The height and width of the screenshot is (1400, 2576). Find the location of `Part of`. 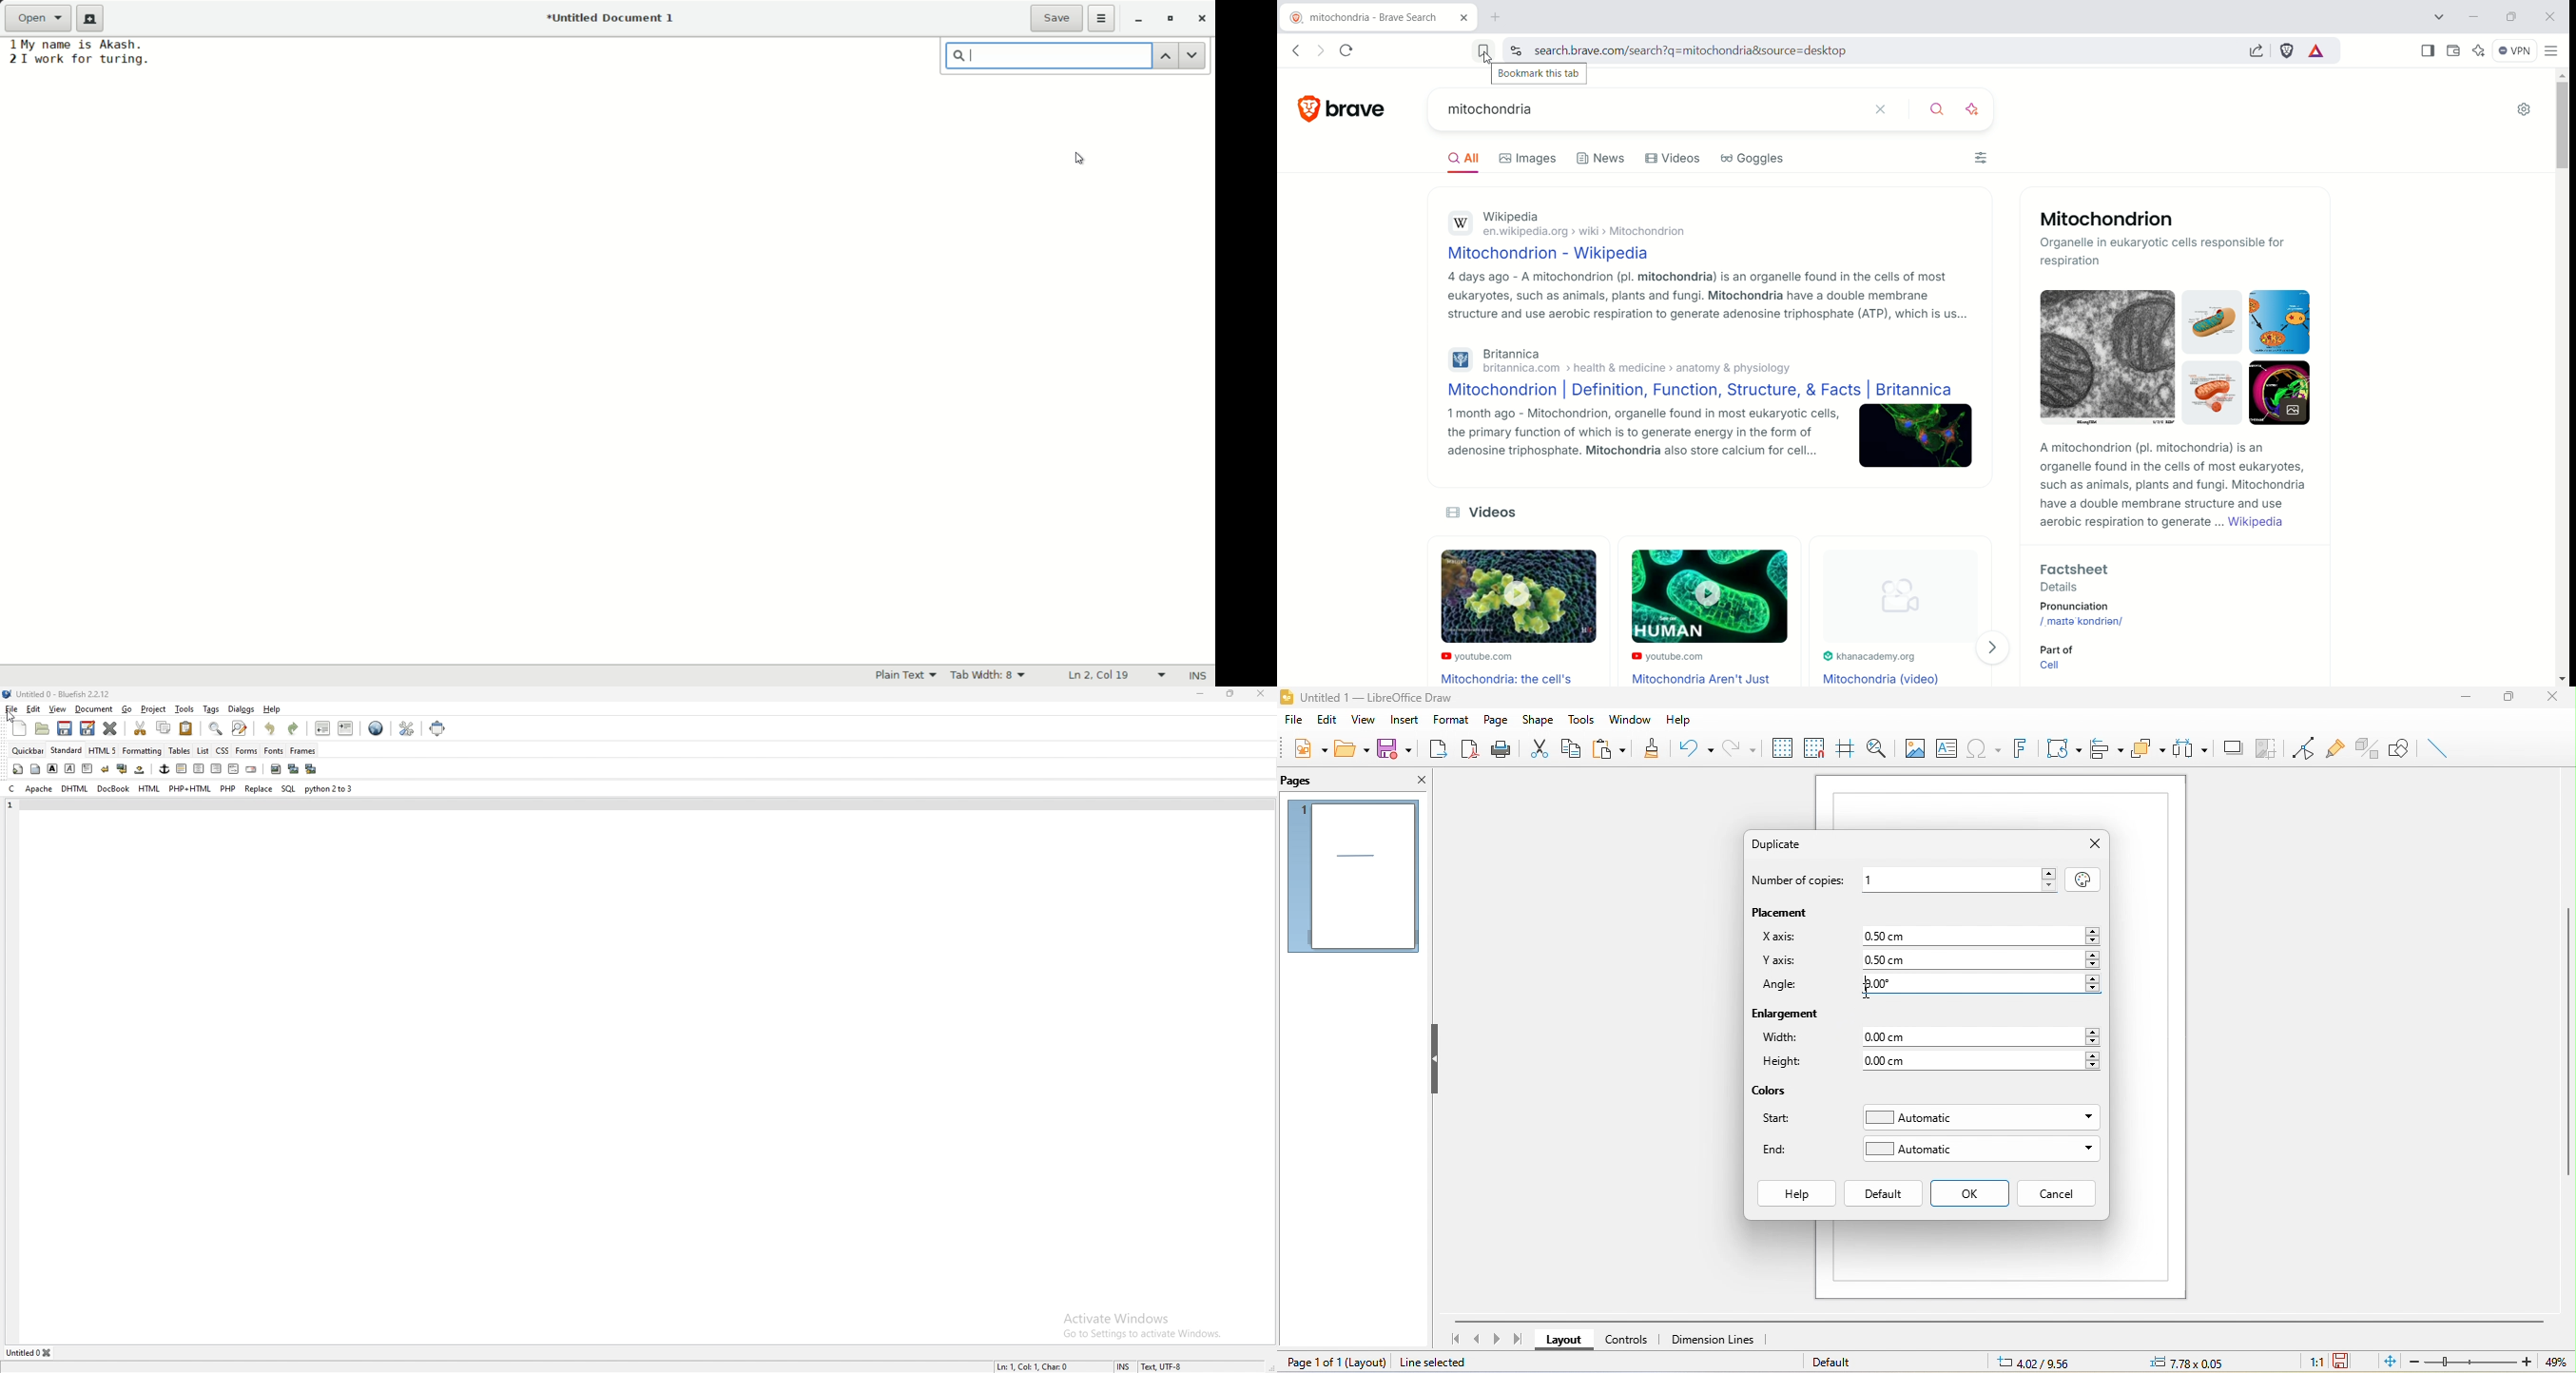

Part of is located at coordinates (2054, 648).